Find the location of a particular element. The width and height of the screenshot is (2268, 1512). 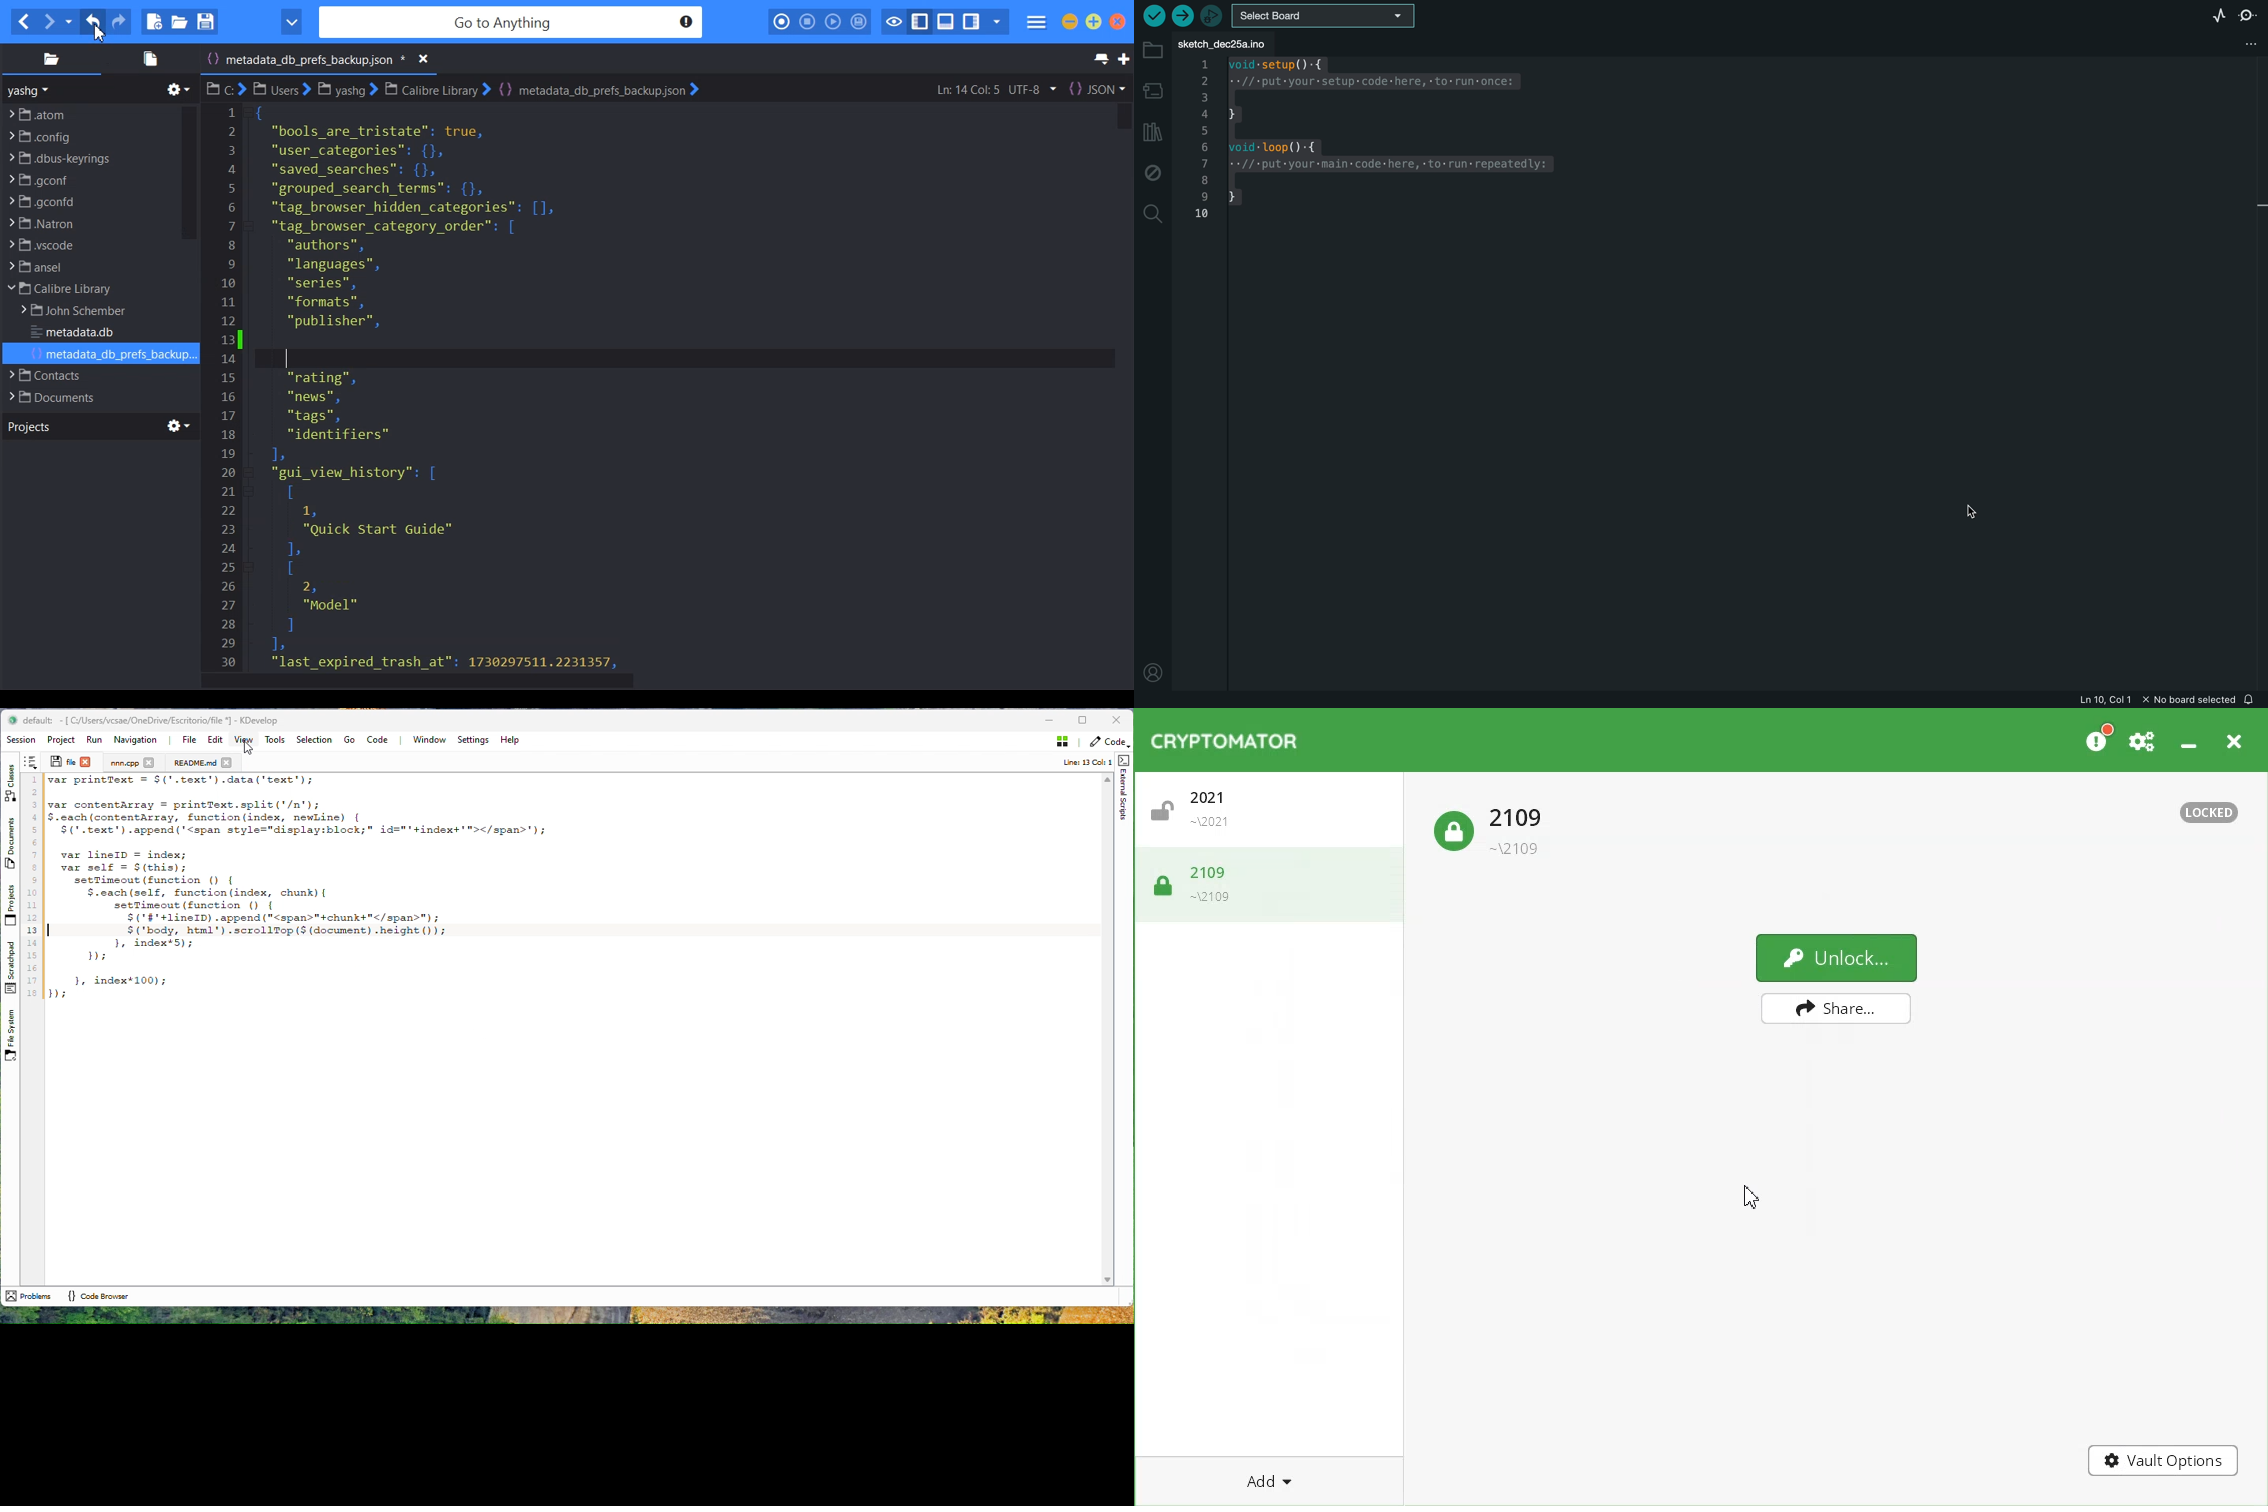

upload is located at coordinates (1181, 15).